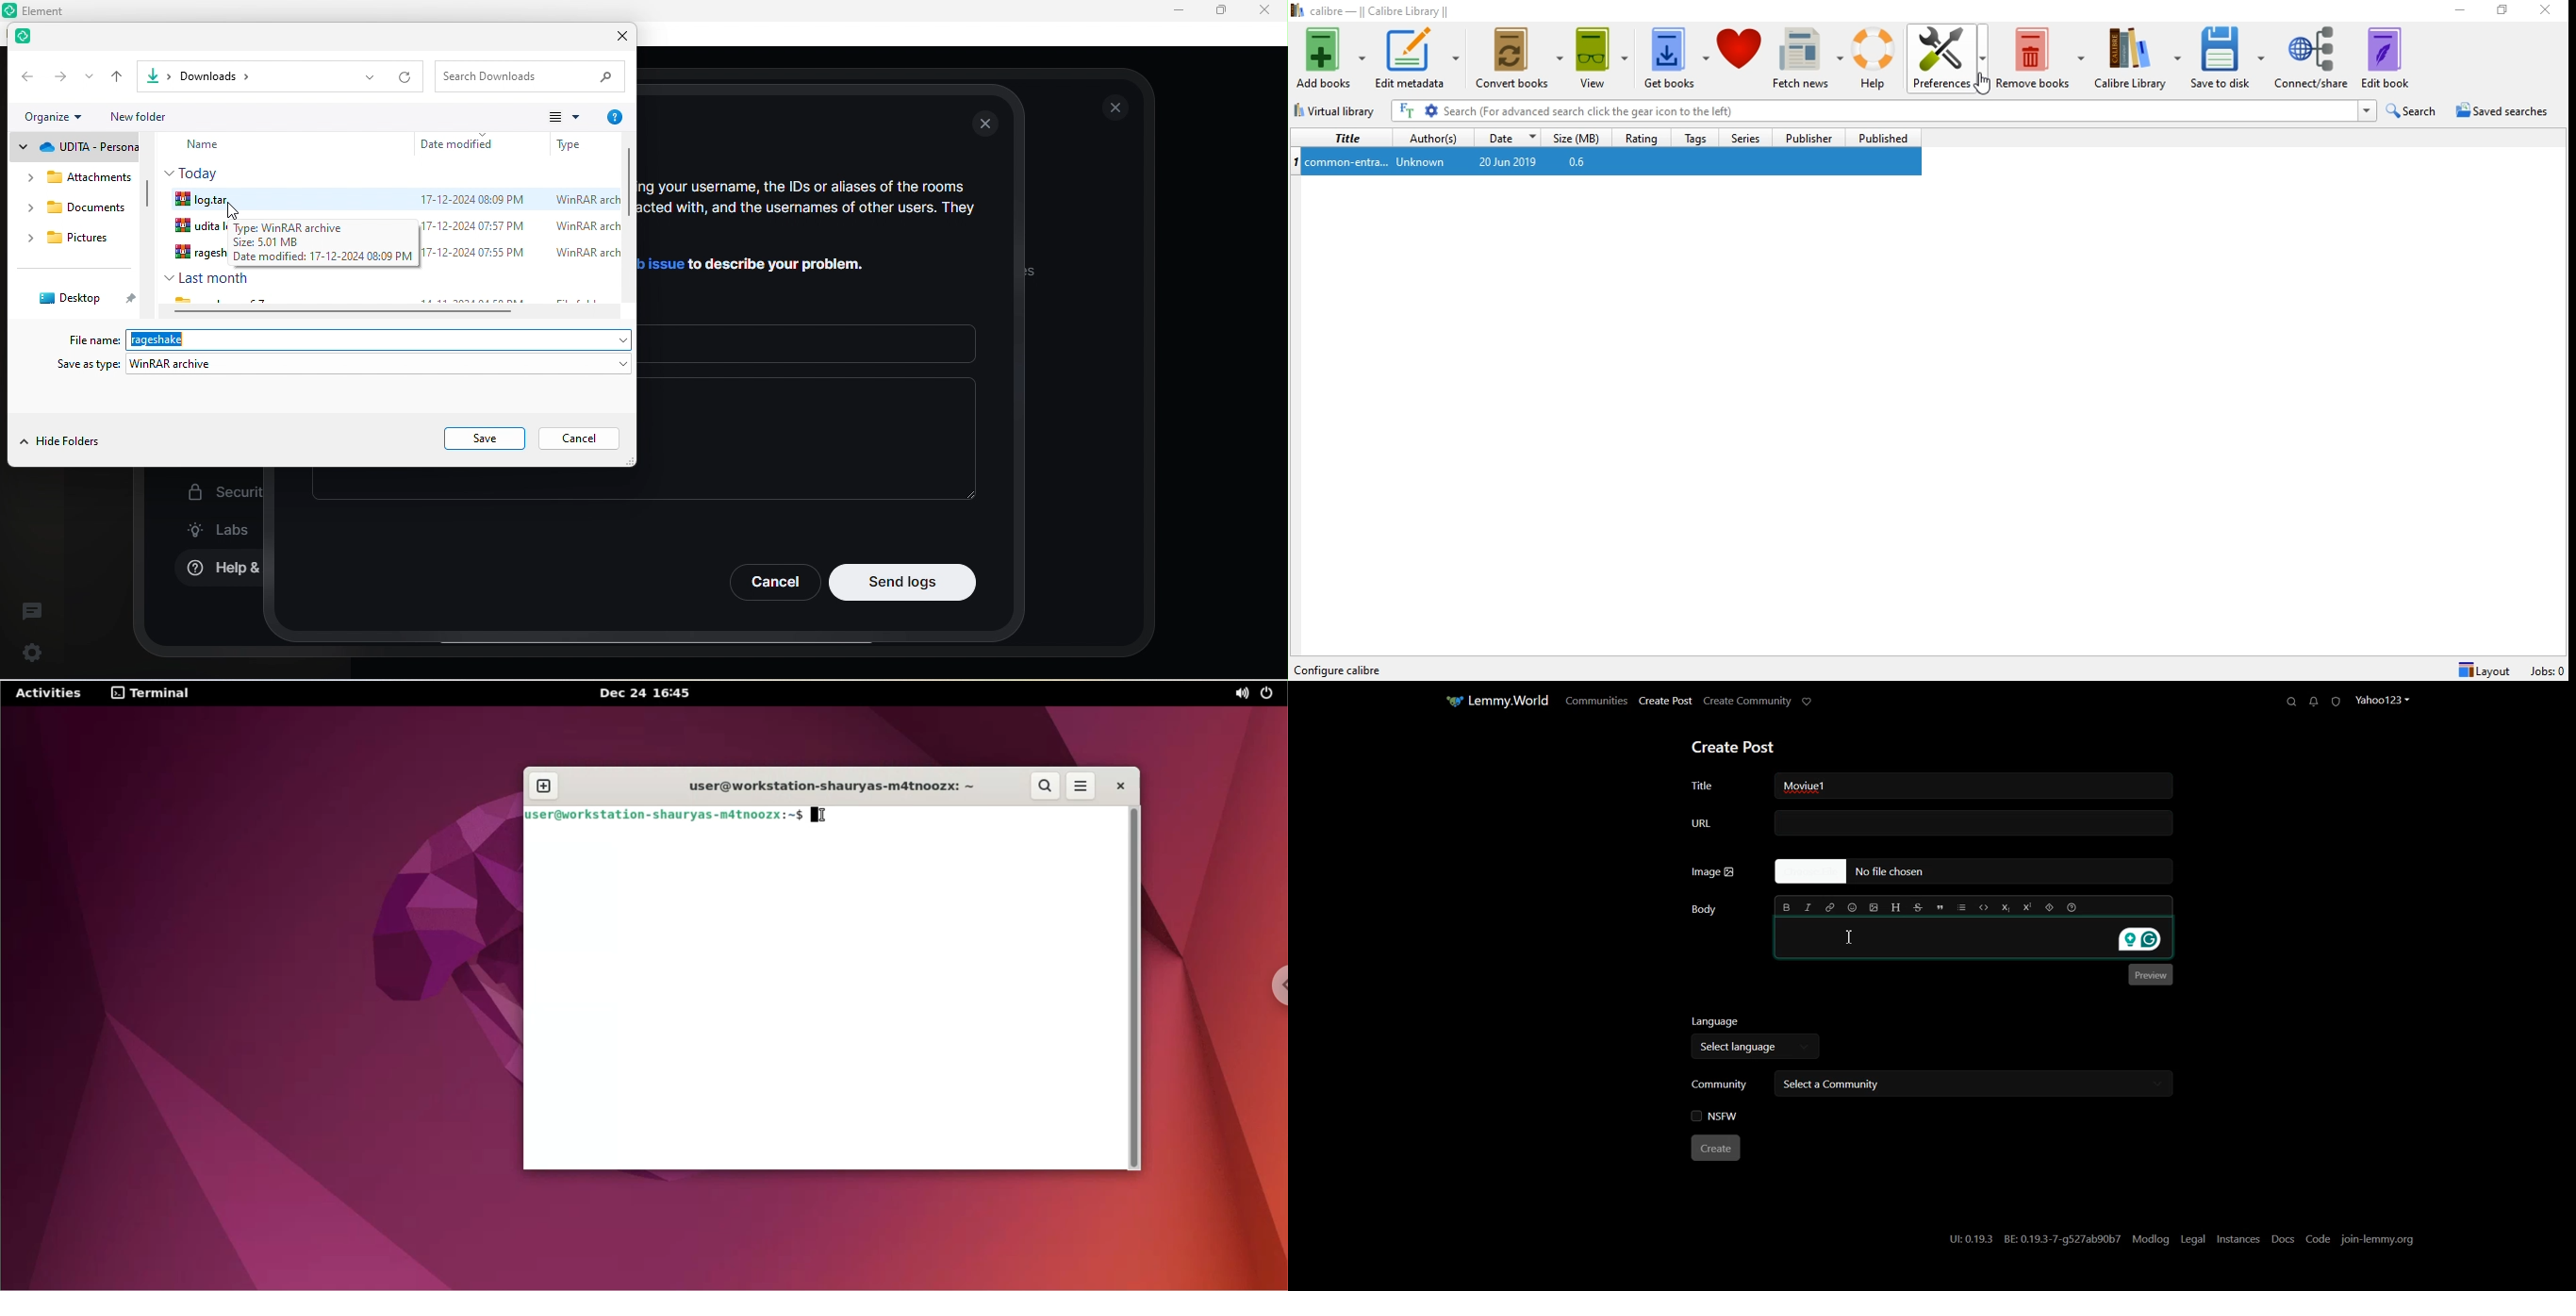  Describe the element at coordinates (1811, 702) in the screenshot. I see `Support Limmy` at that location.